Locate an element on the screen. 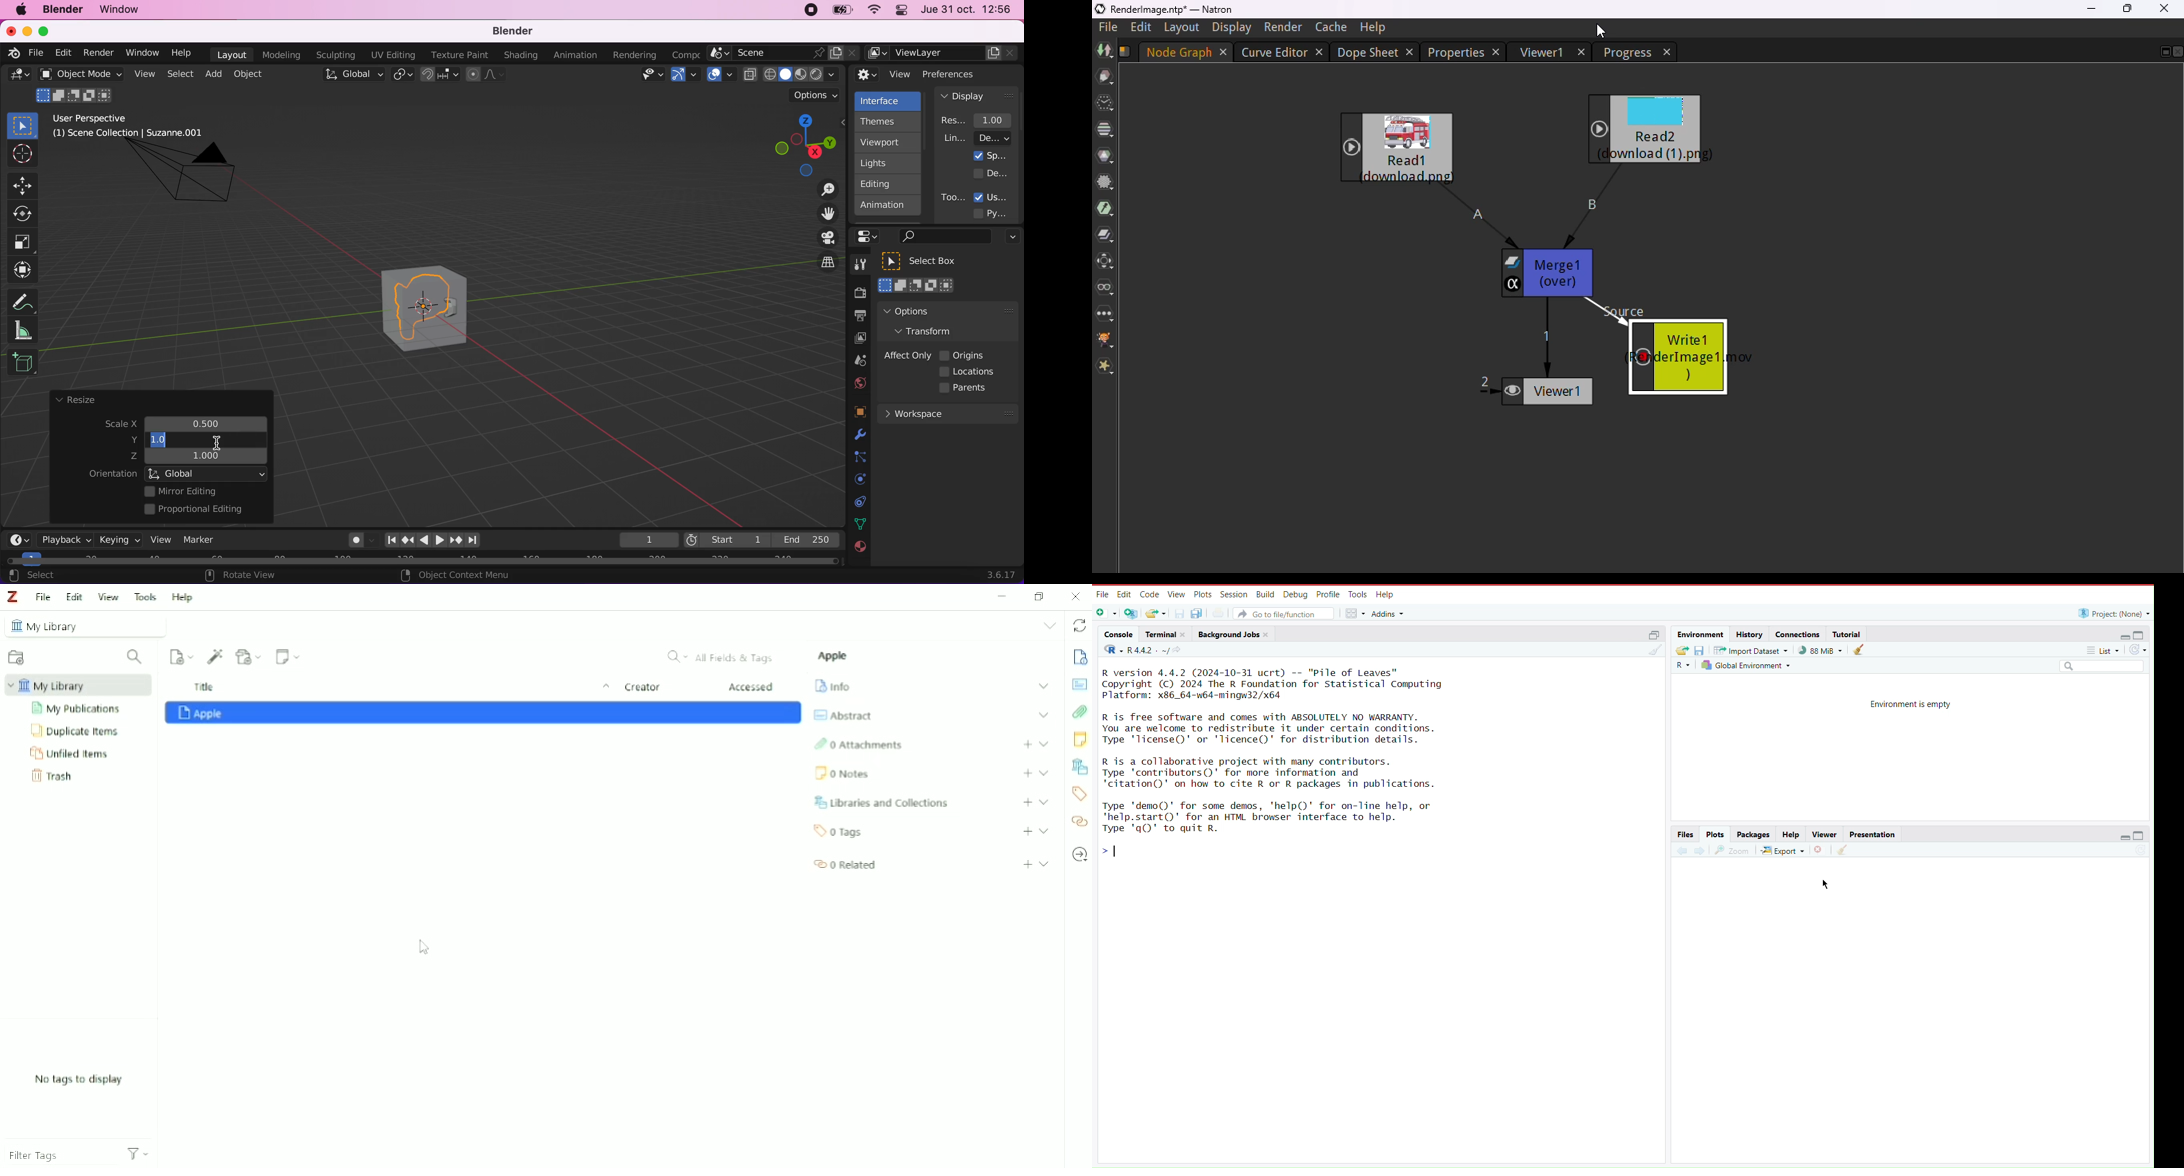  rendering is located at coordinates (635, 56).